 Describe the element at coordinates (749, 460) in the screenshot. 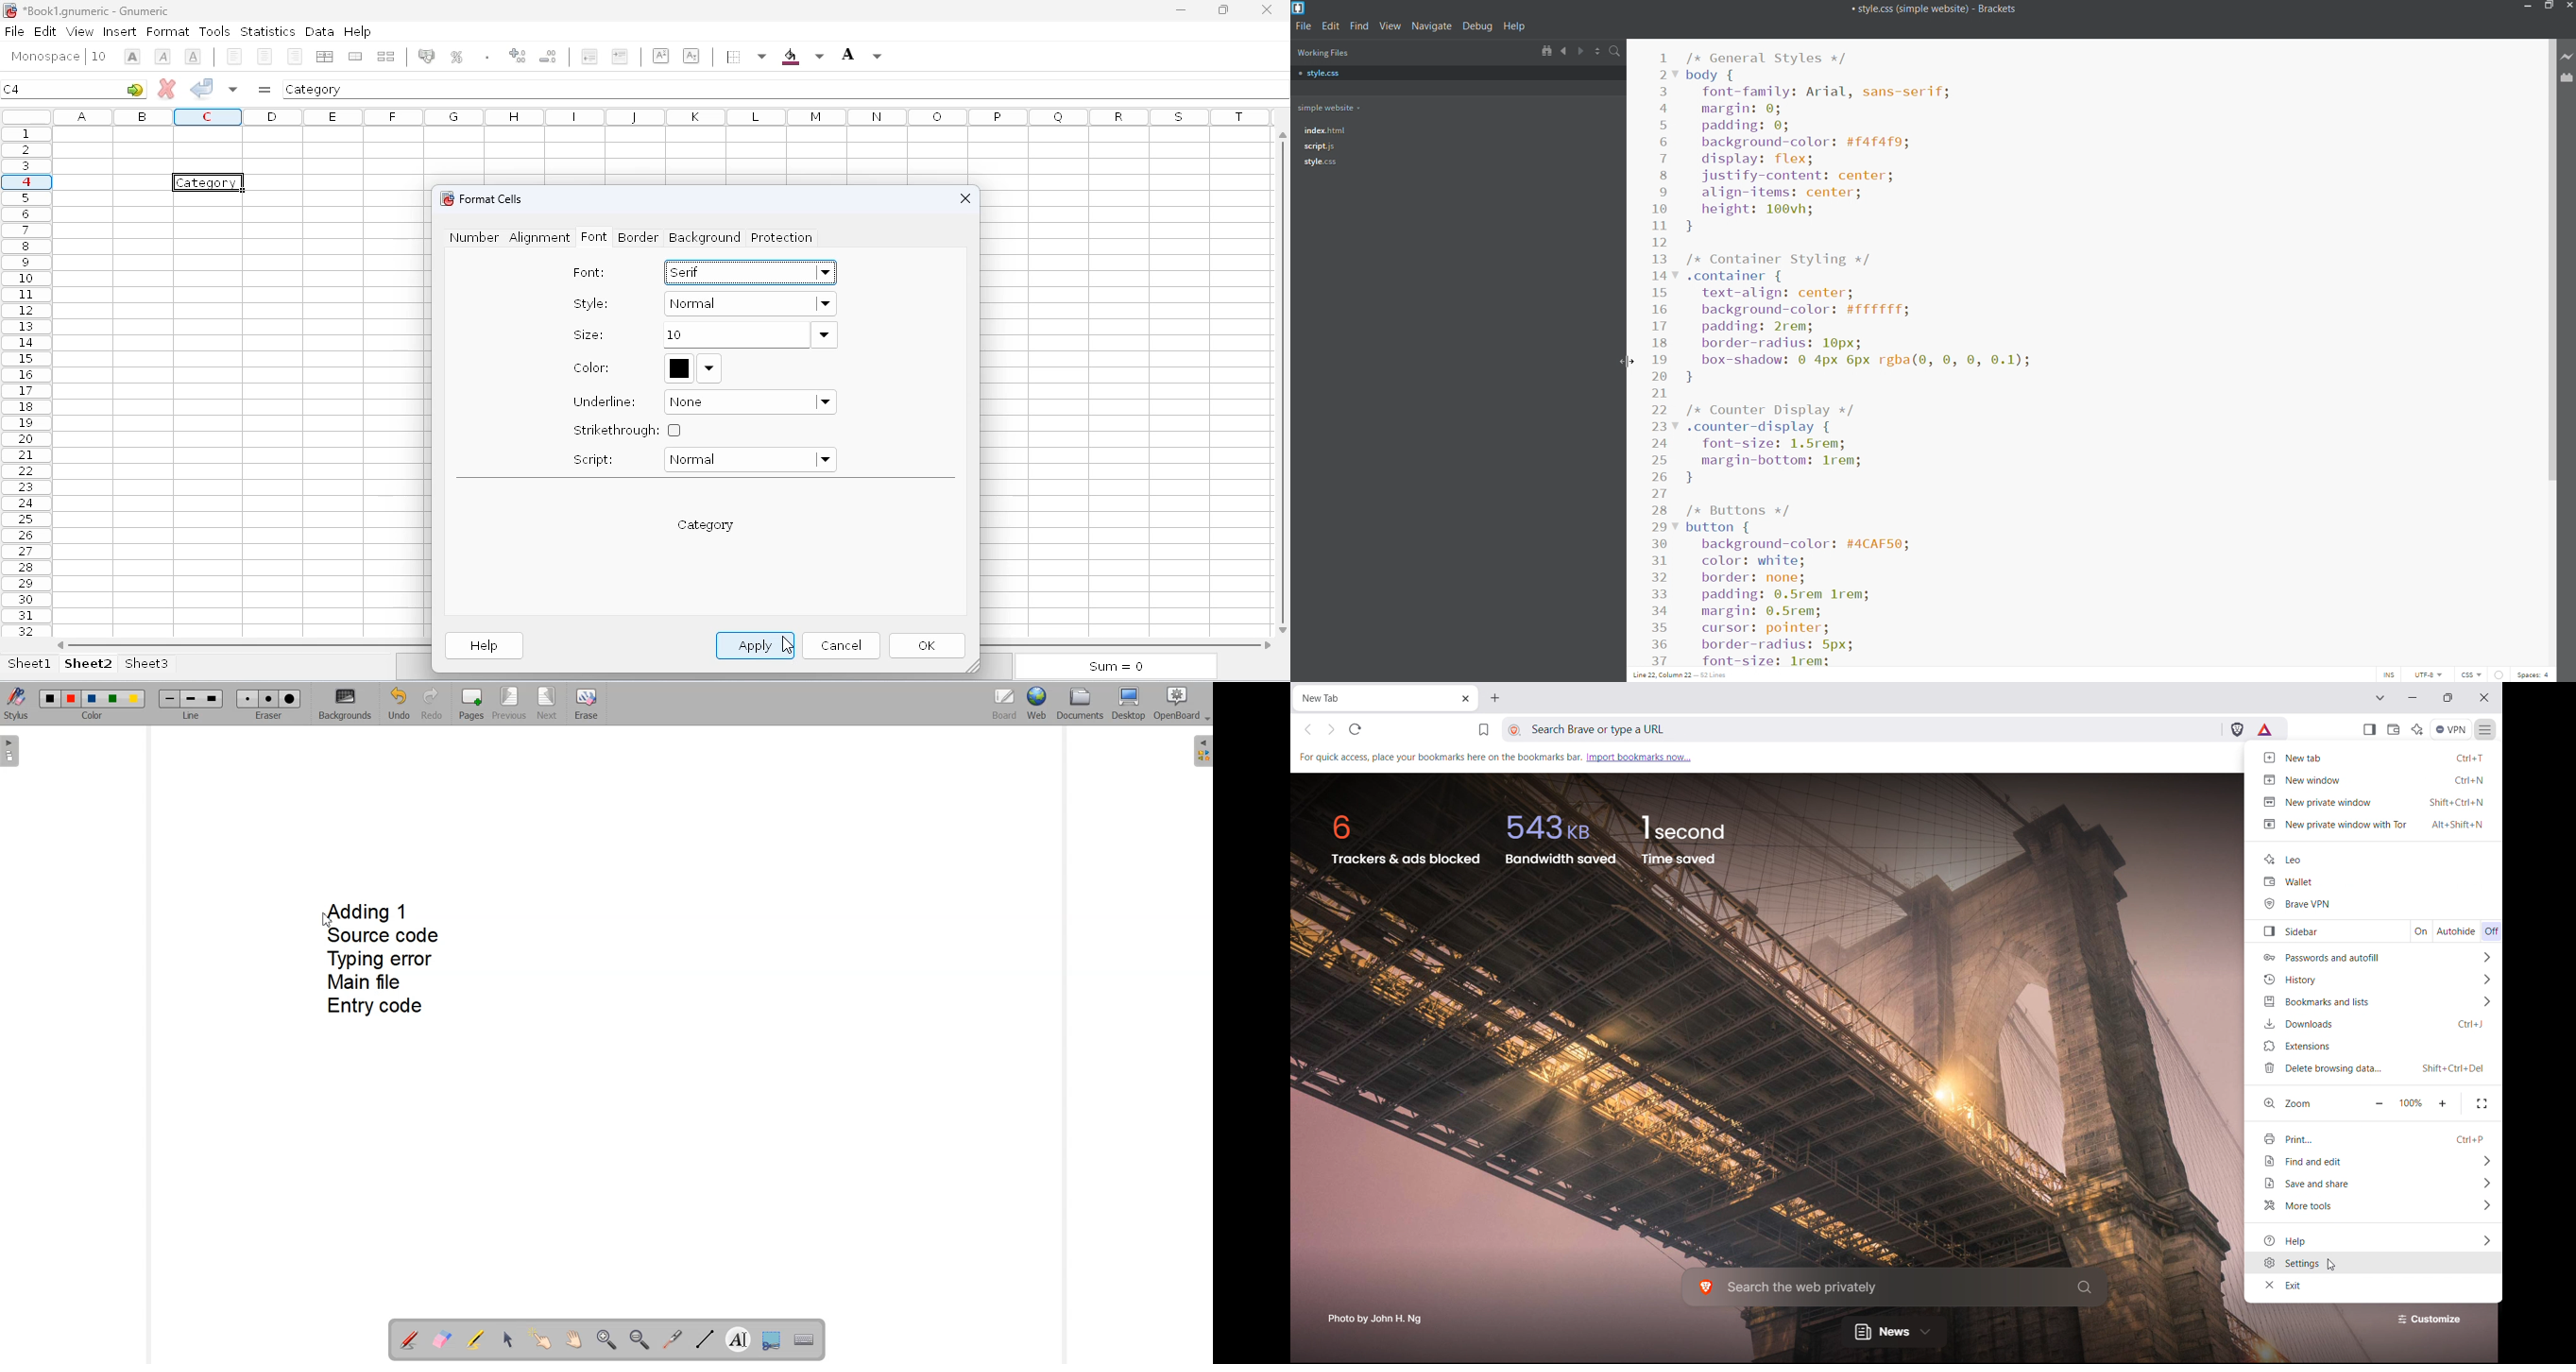

I see `normal` at that location.